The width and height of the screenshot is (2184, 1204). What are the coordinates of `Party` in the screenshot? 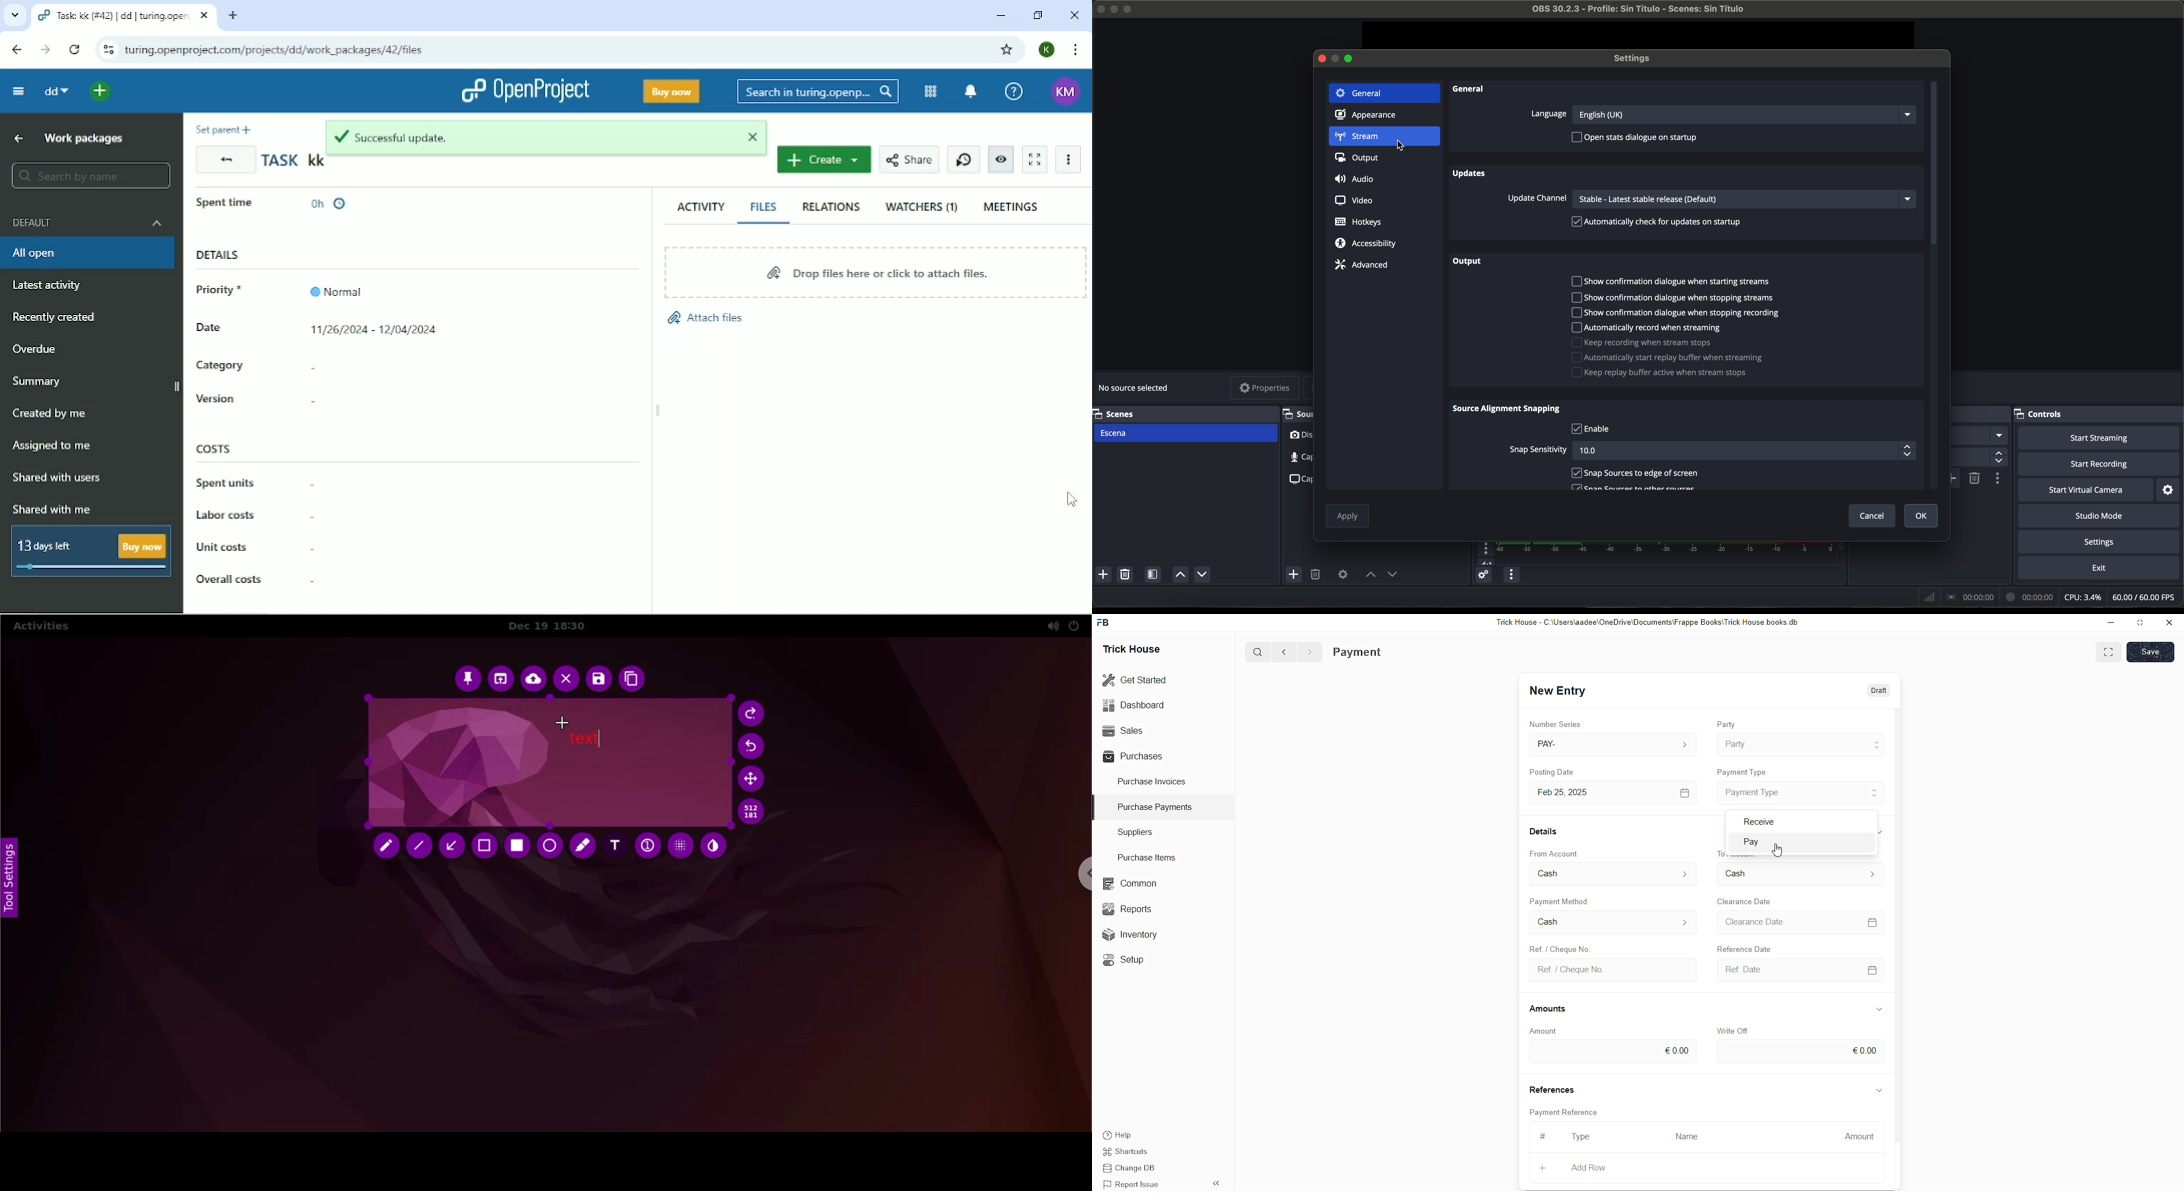 It's located at (1728, 721).